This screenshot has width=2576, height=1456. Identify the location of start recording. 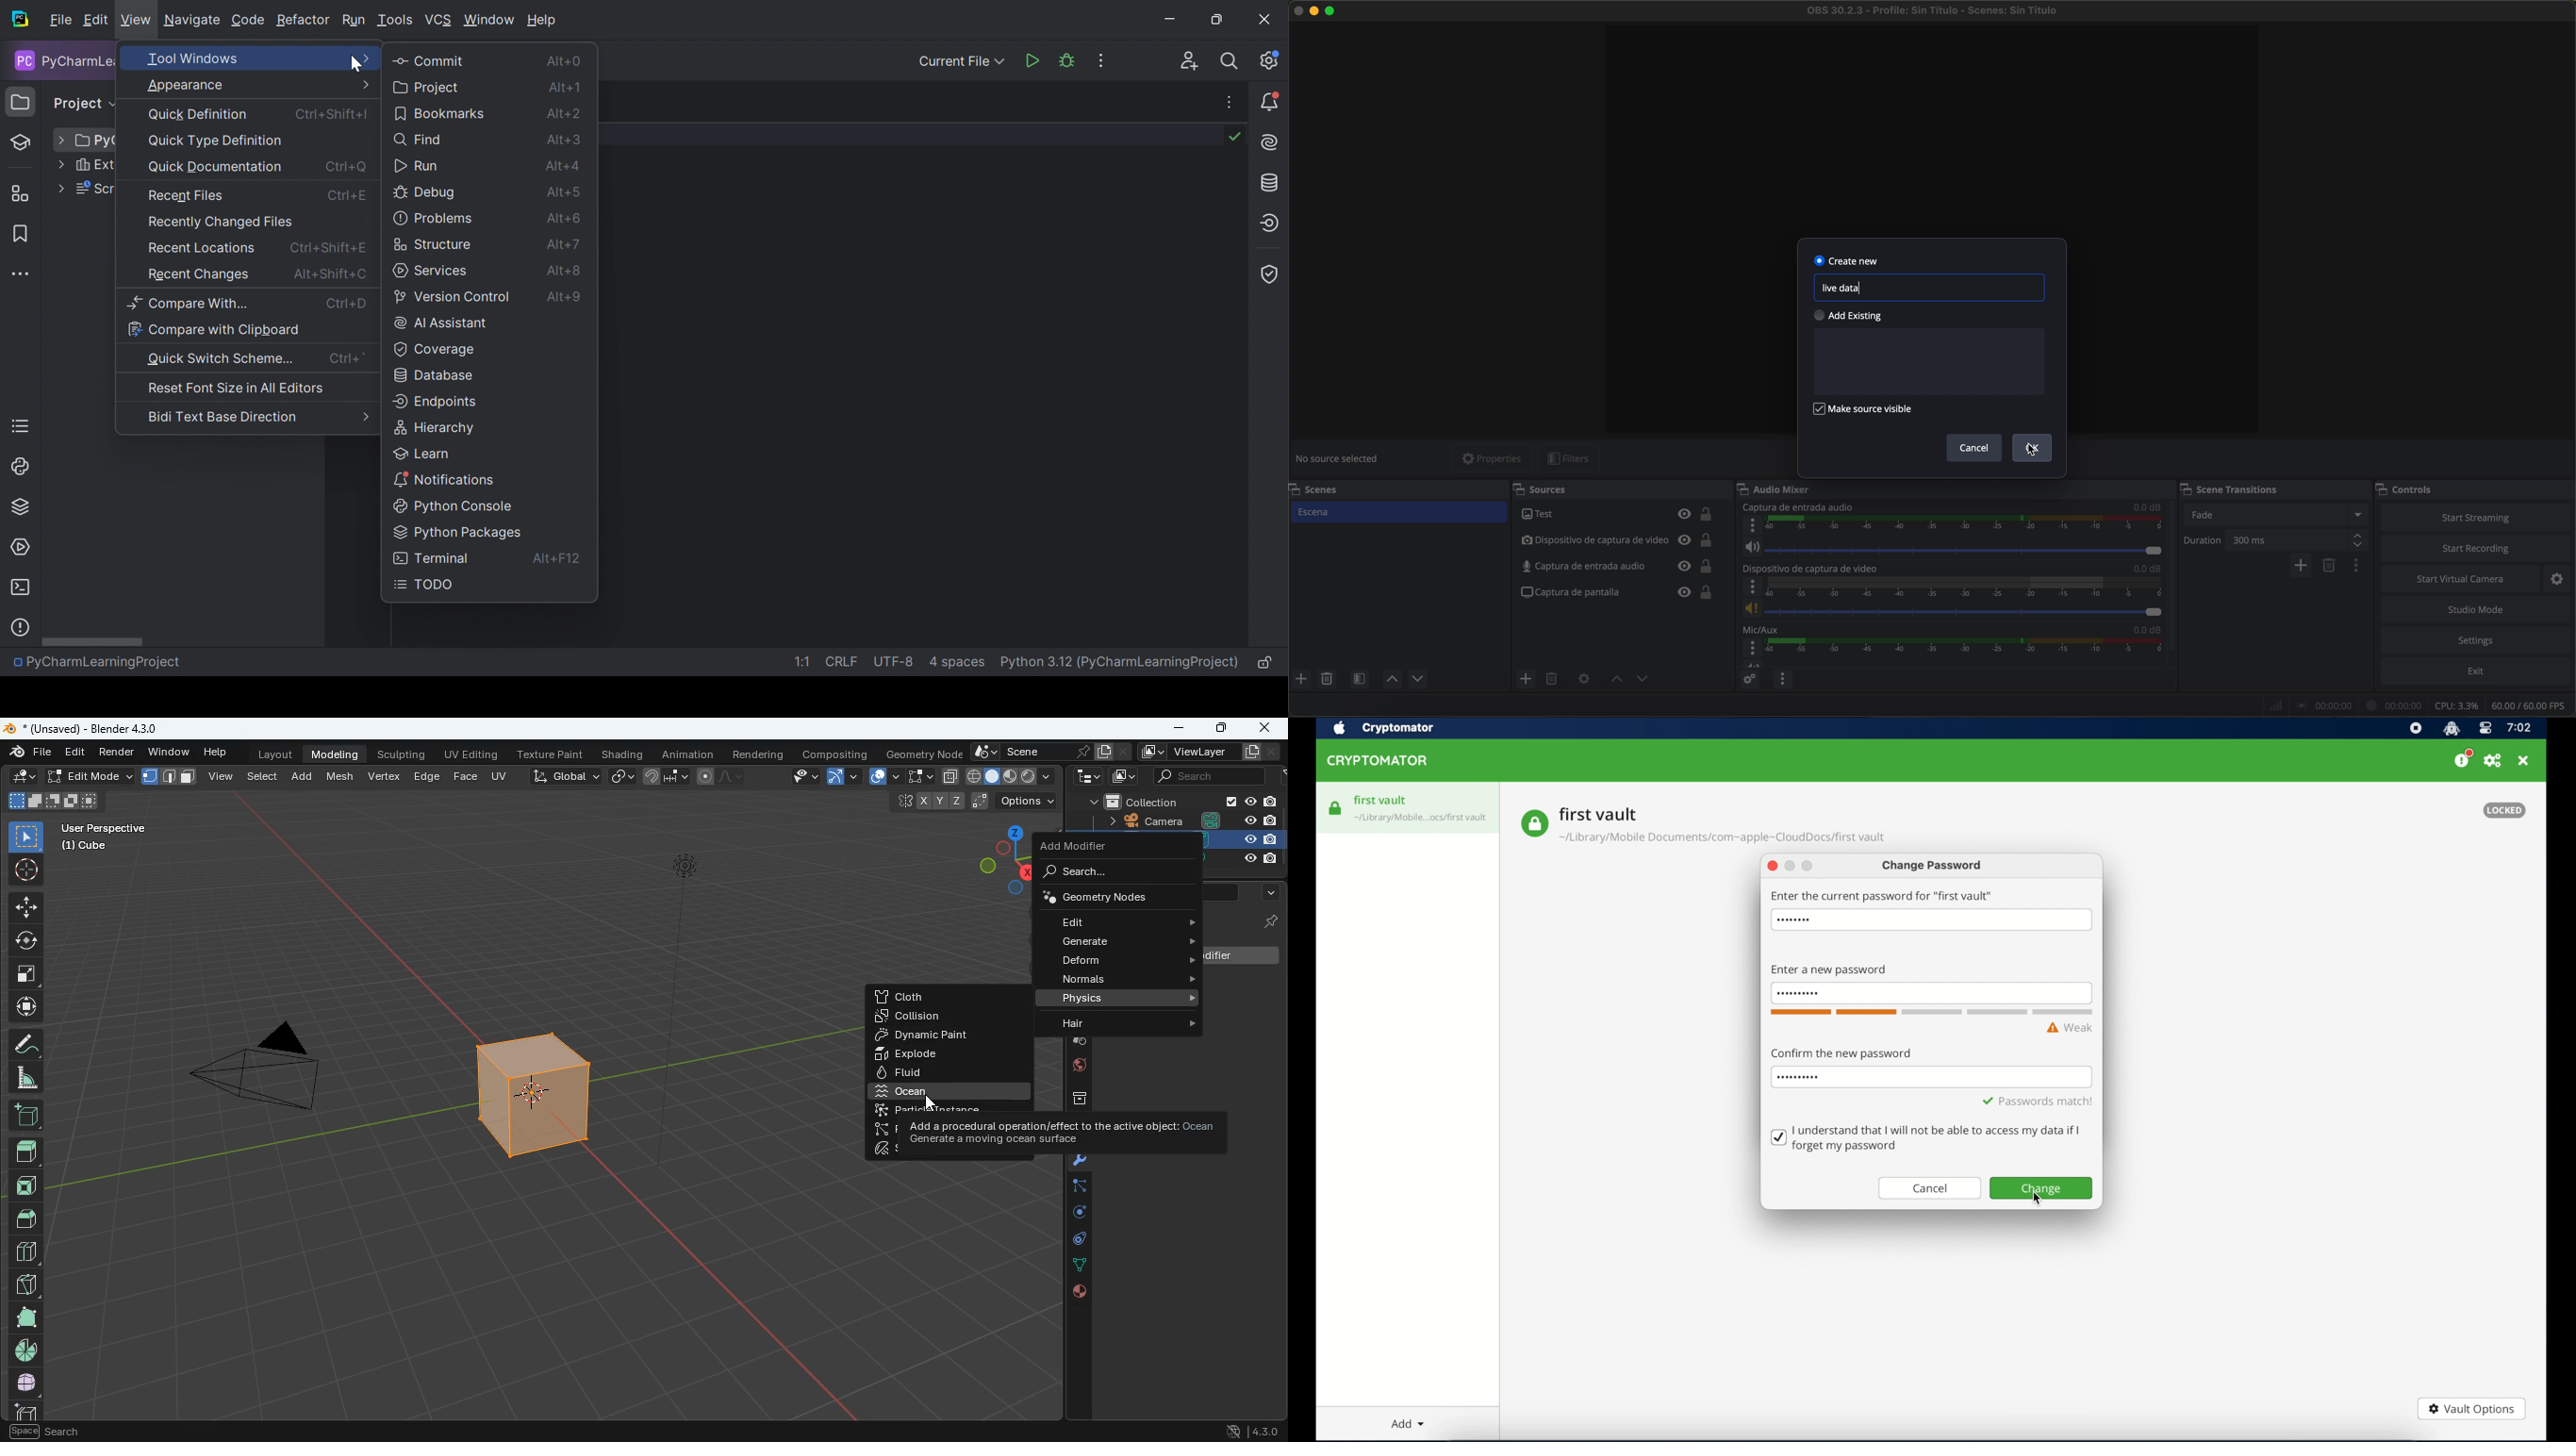
(2476, 549).